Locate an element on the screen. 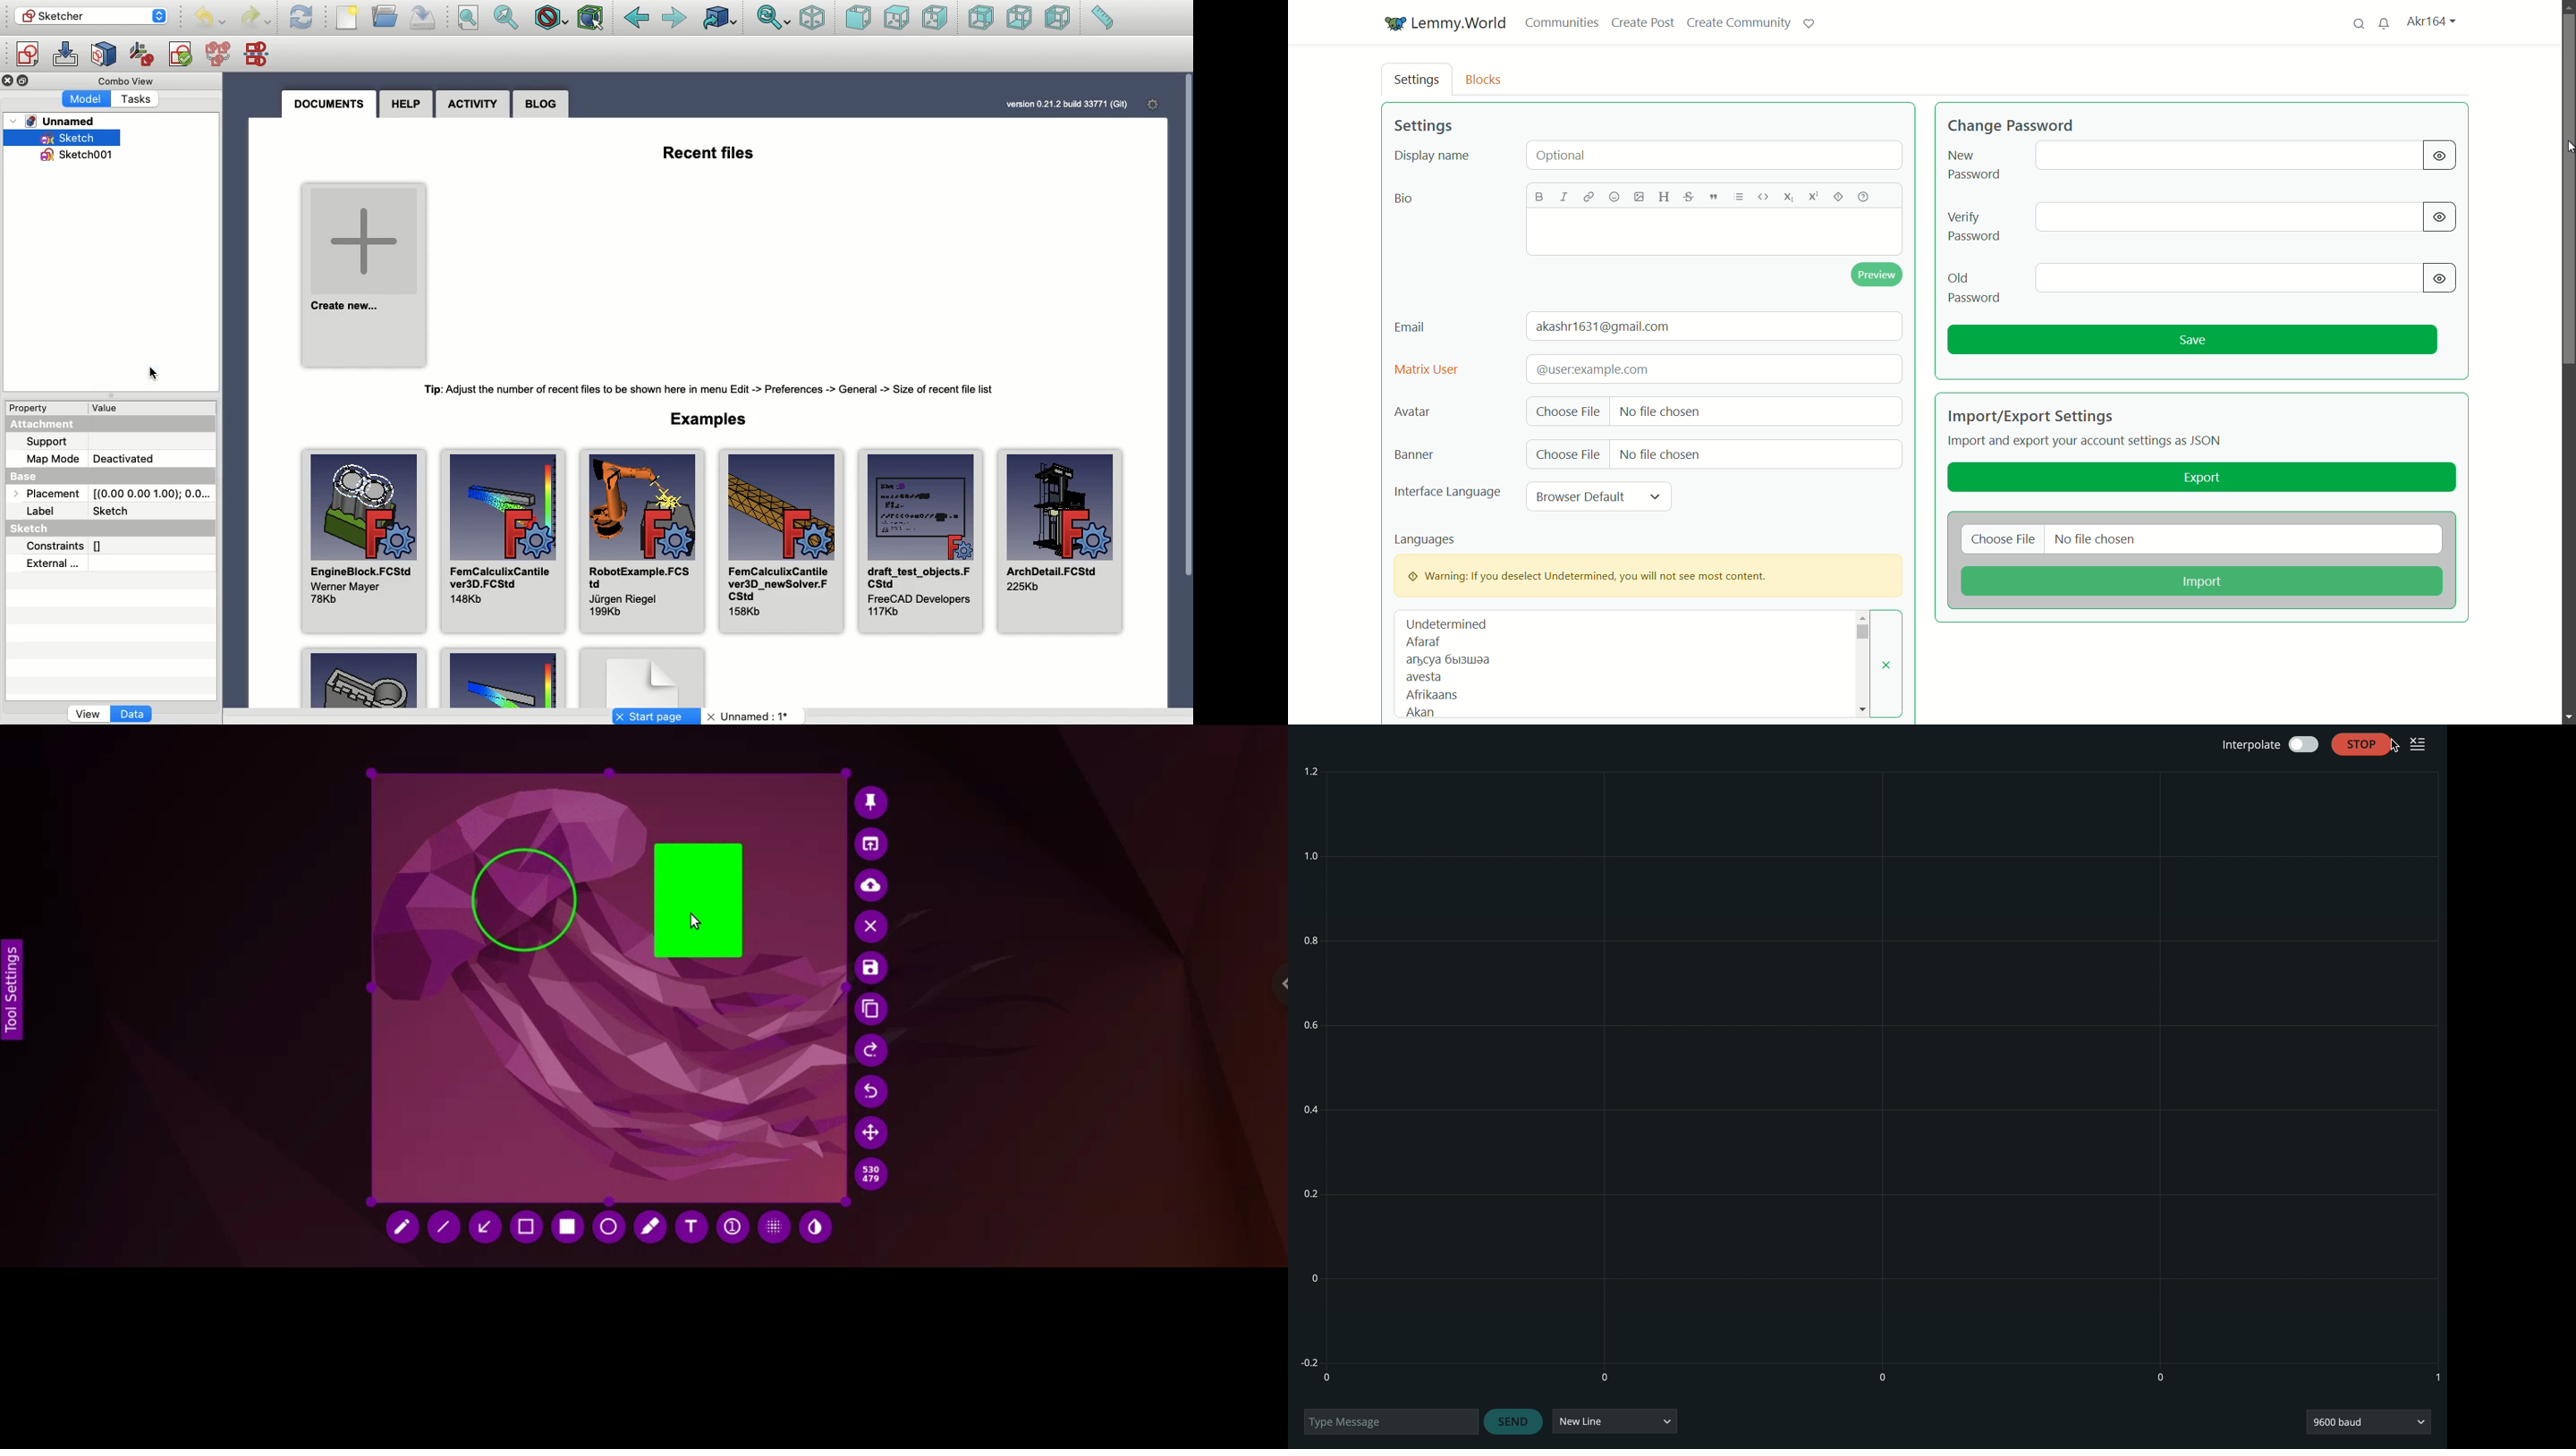 The width and height of the screenshot is (2576, 1456). Left is located at coordinates (1059, 17).